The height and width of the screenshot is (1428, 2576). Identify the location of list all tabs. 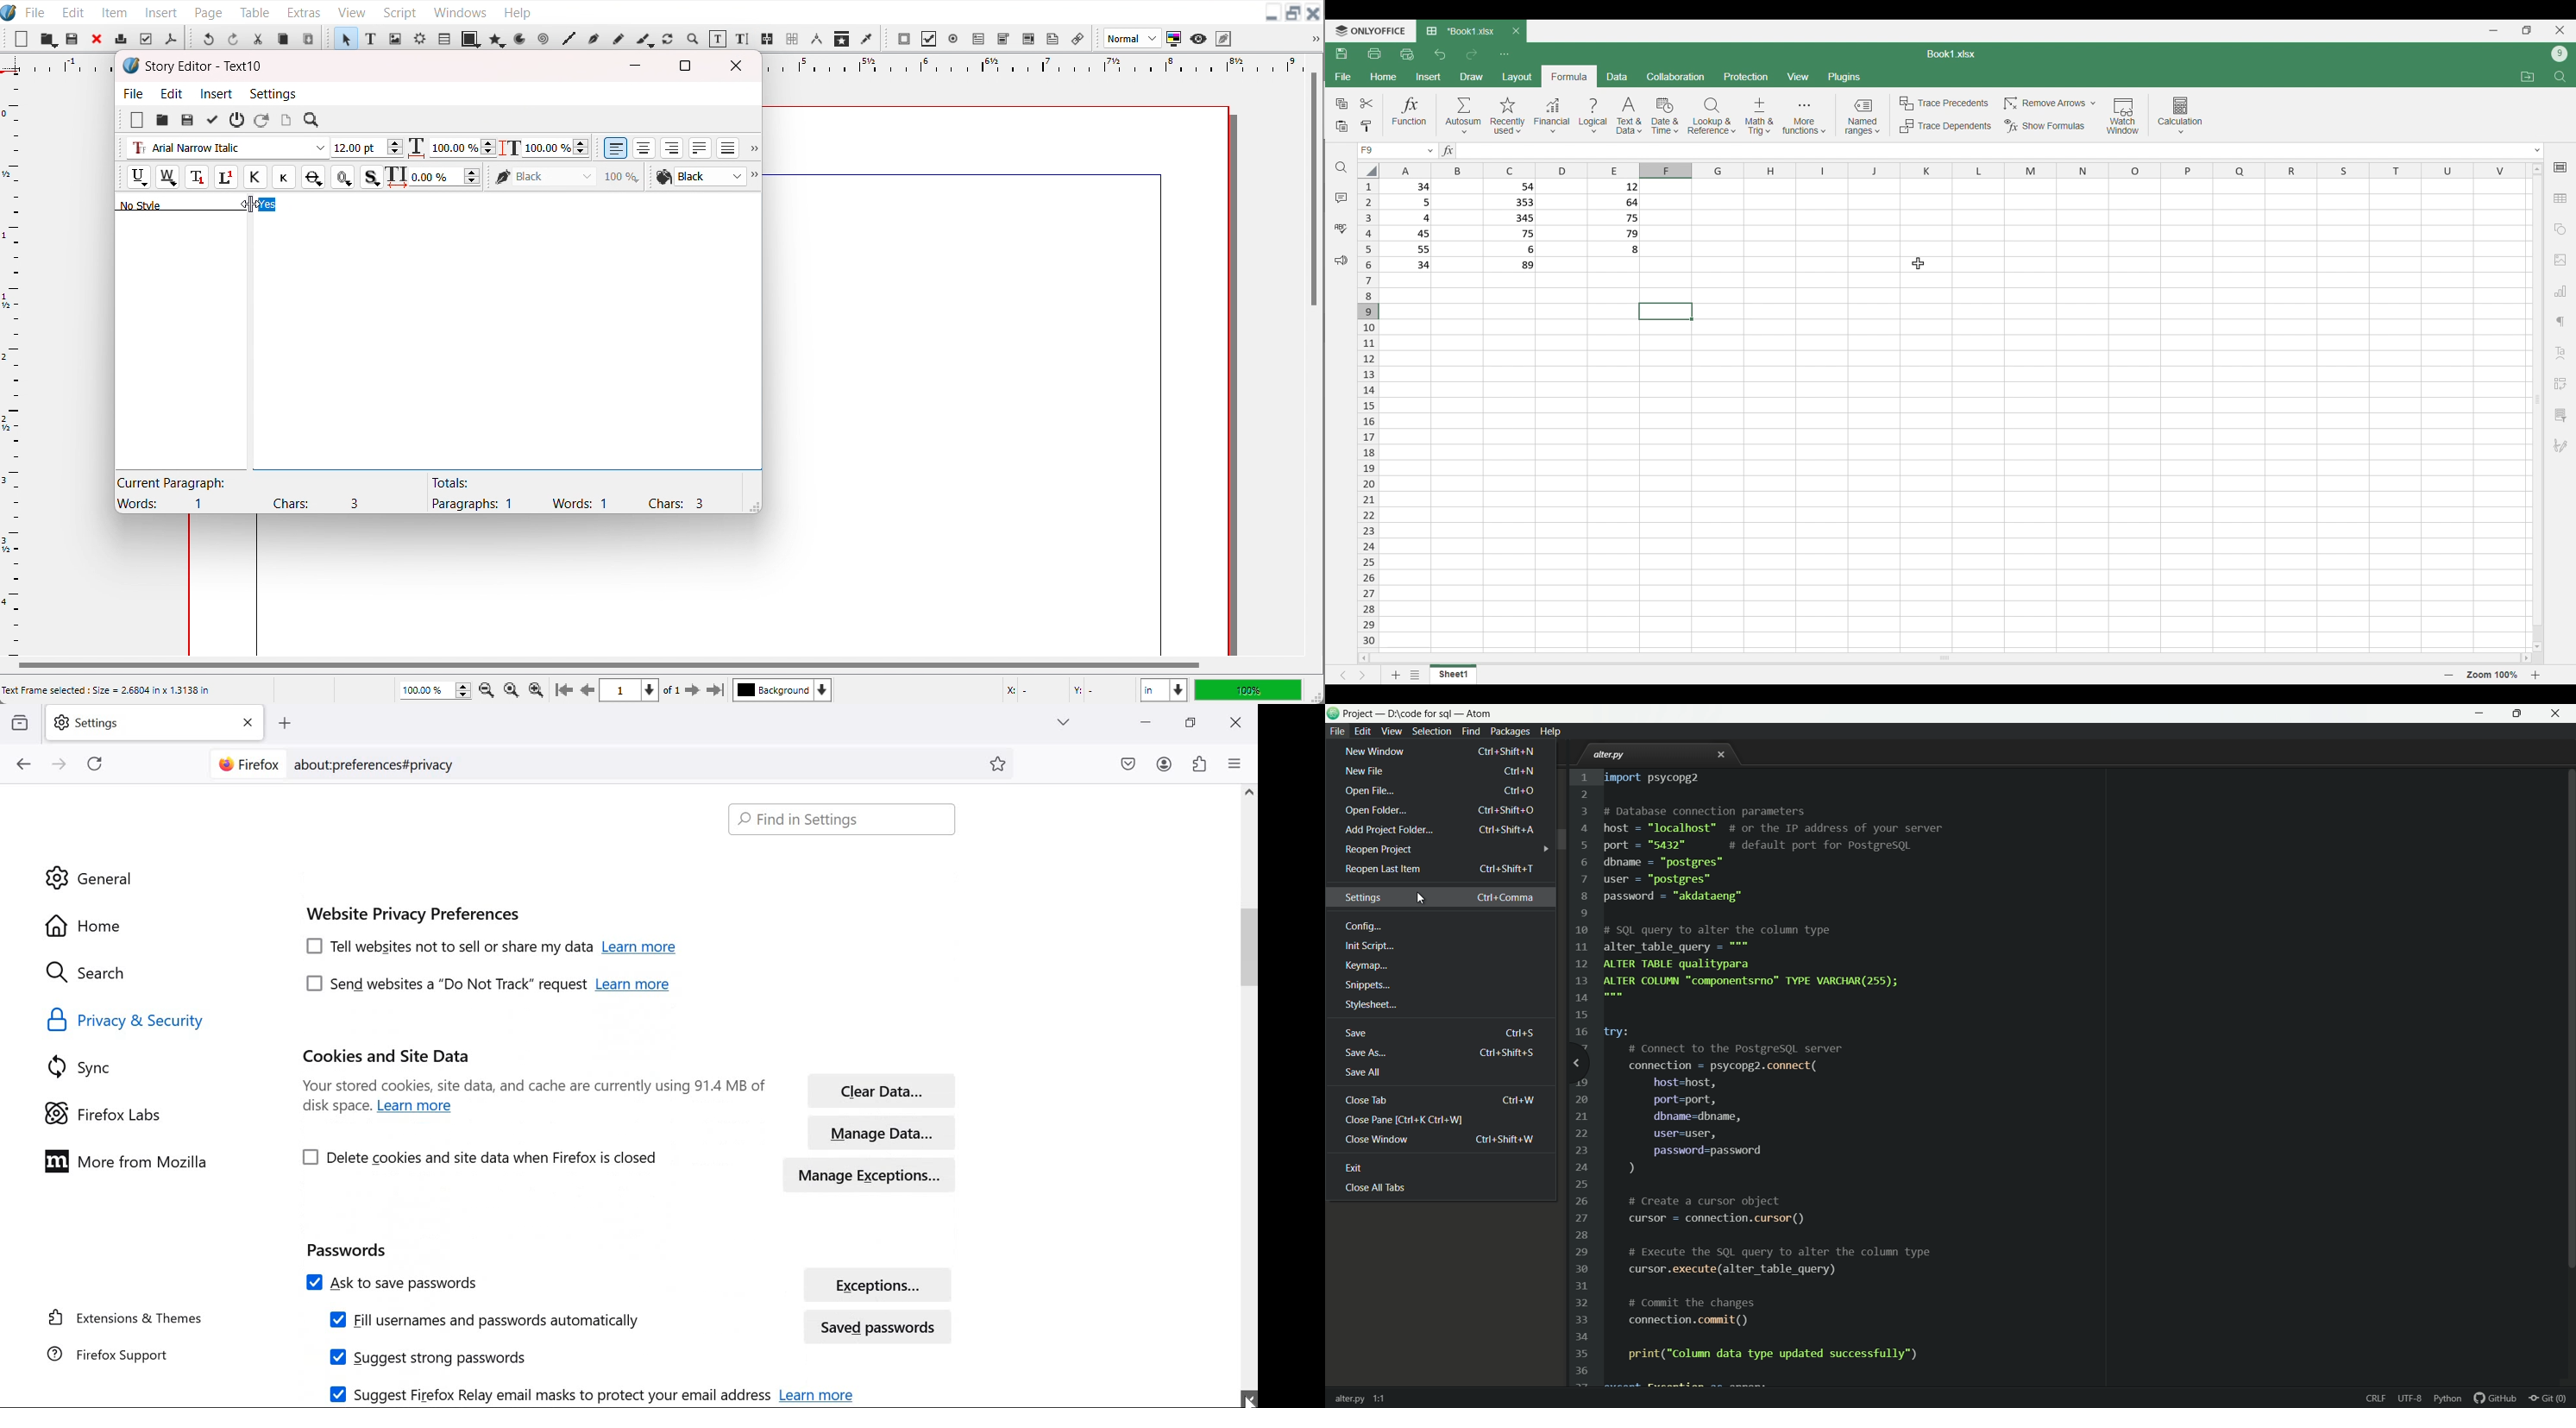
(1064, 722).